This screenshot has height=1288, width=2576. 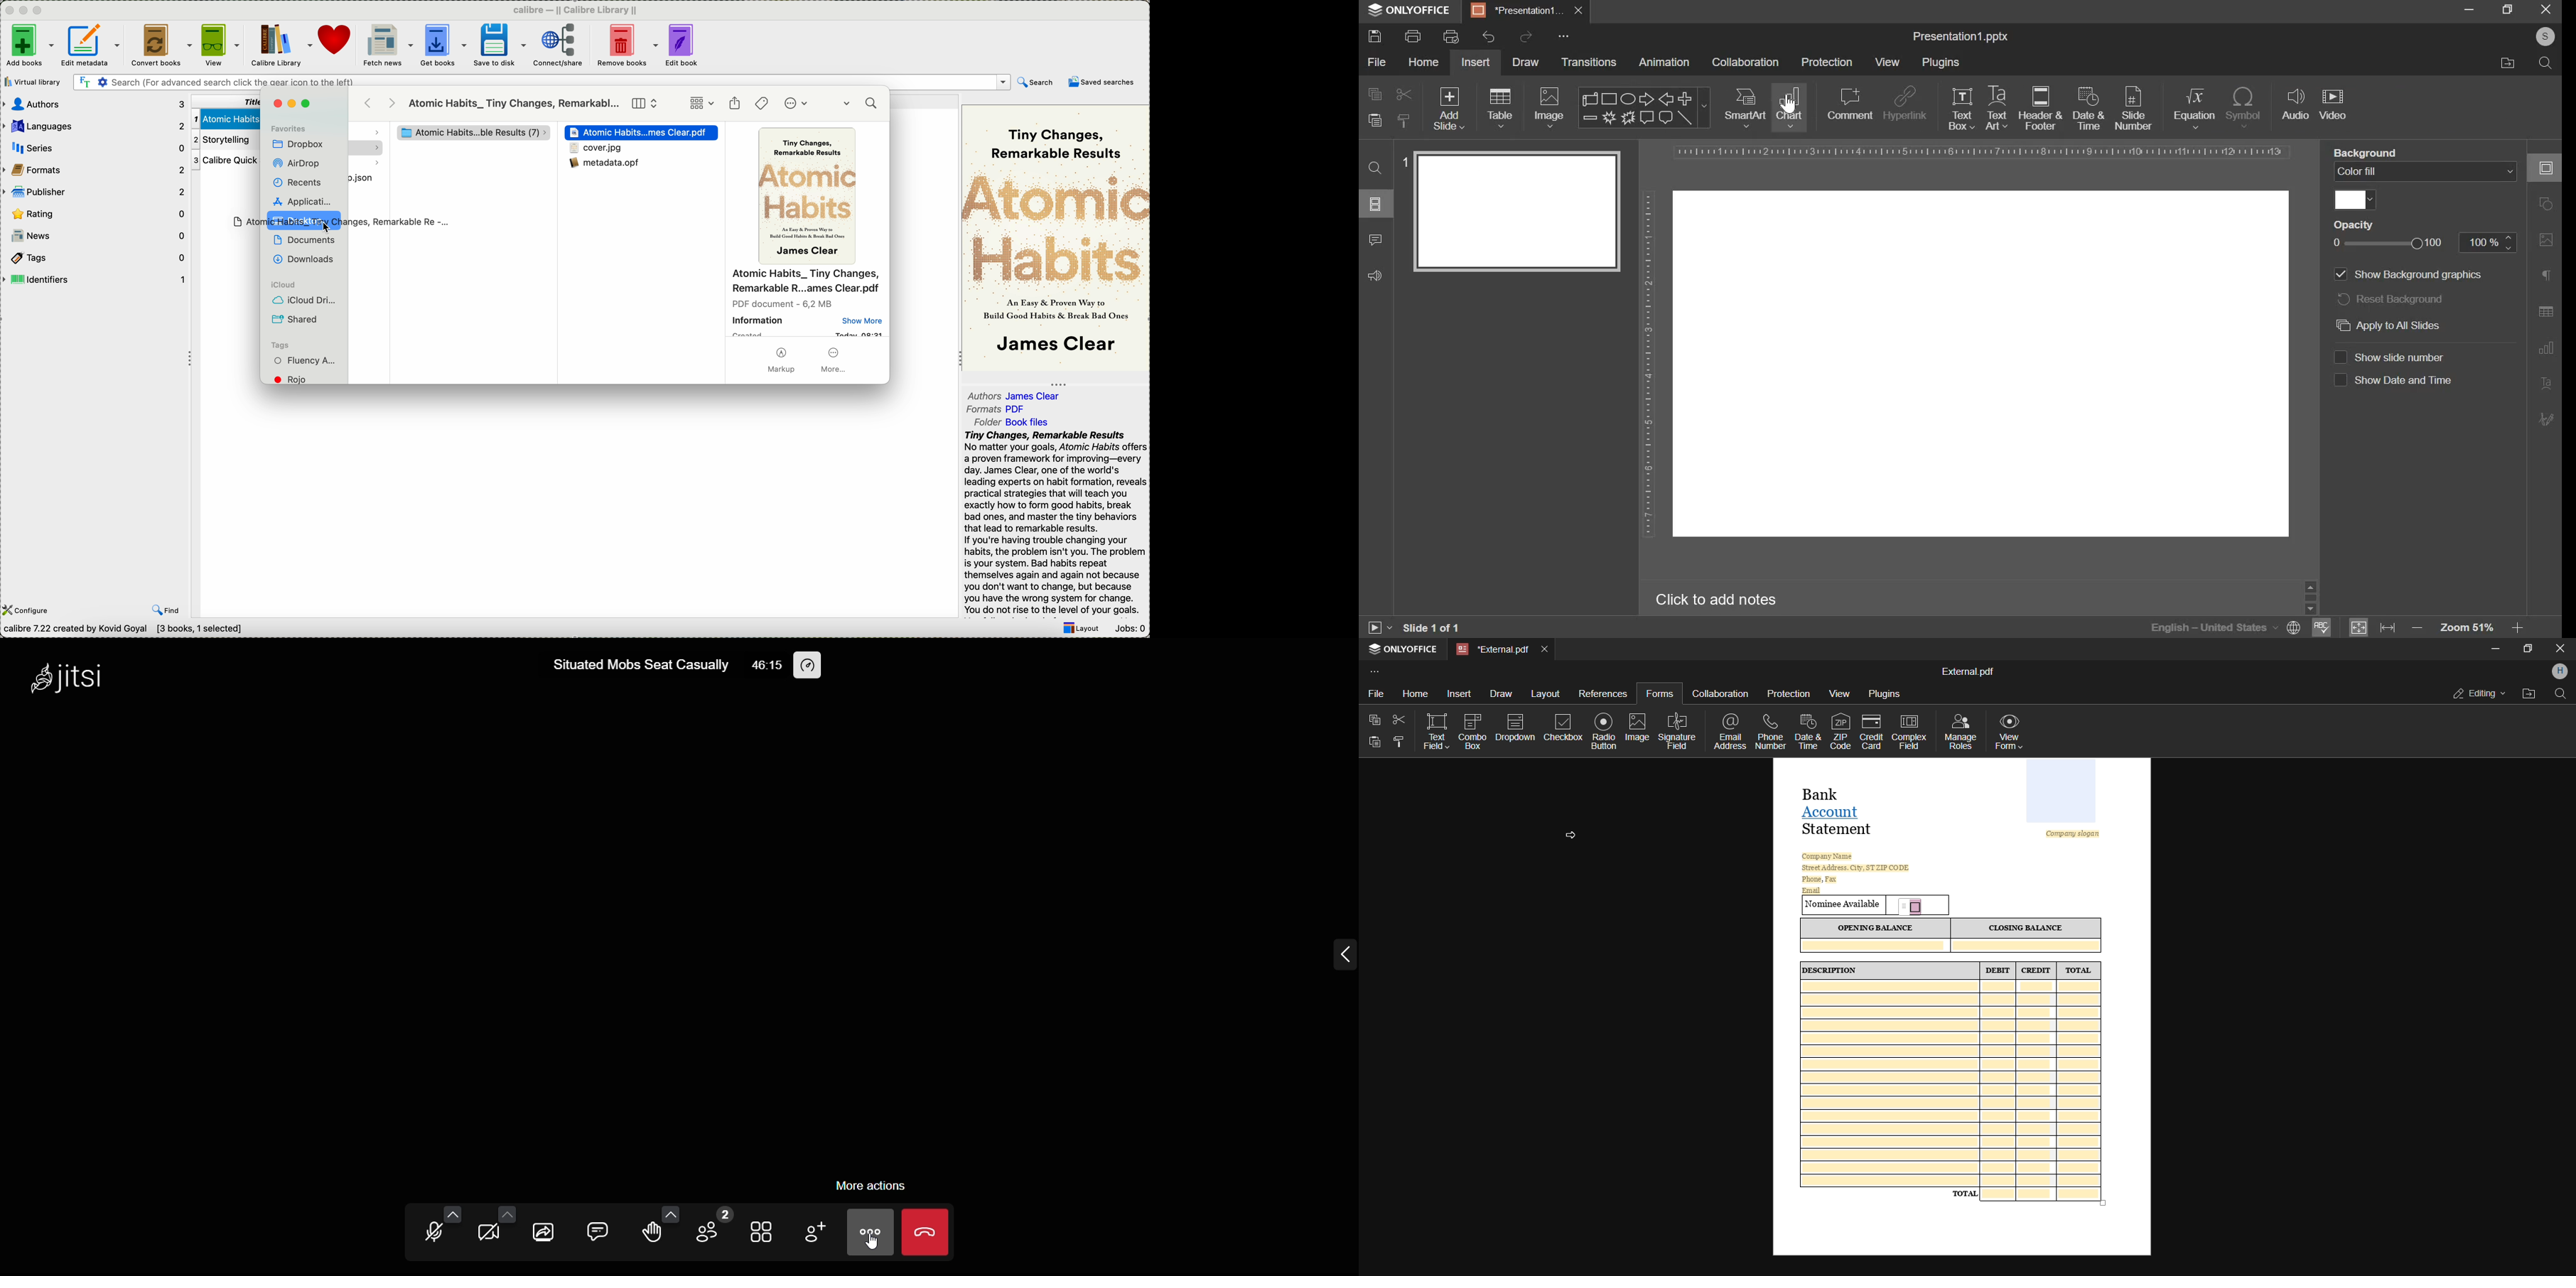 I want to click on checkbox field added, so click(x=1915, y=904).